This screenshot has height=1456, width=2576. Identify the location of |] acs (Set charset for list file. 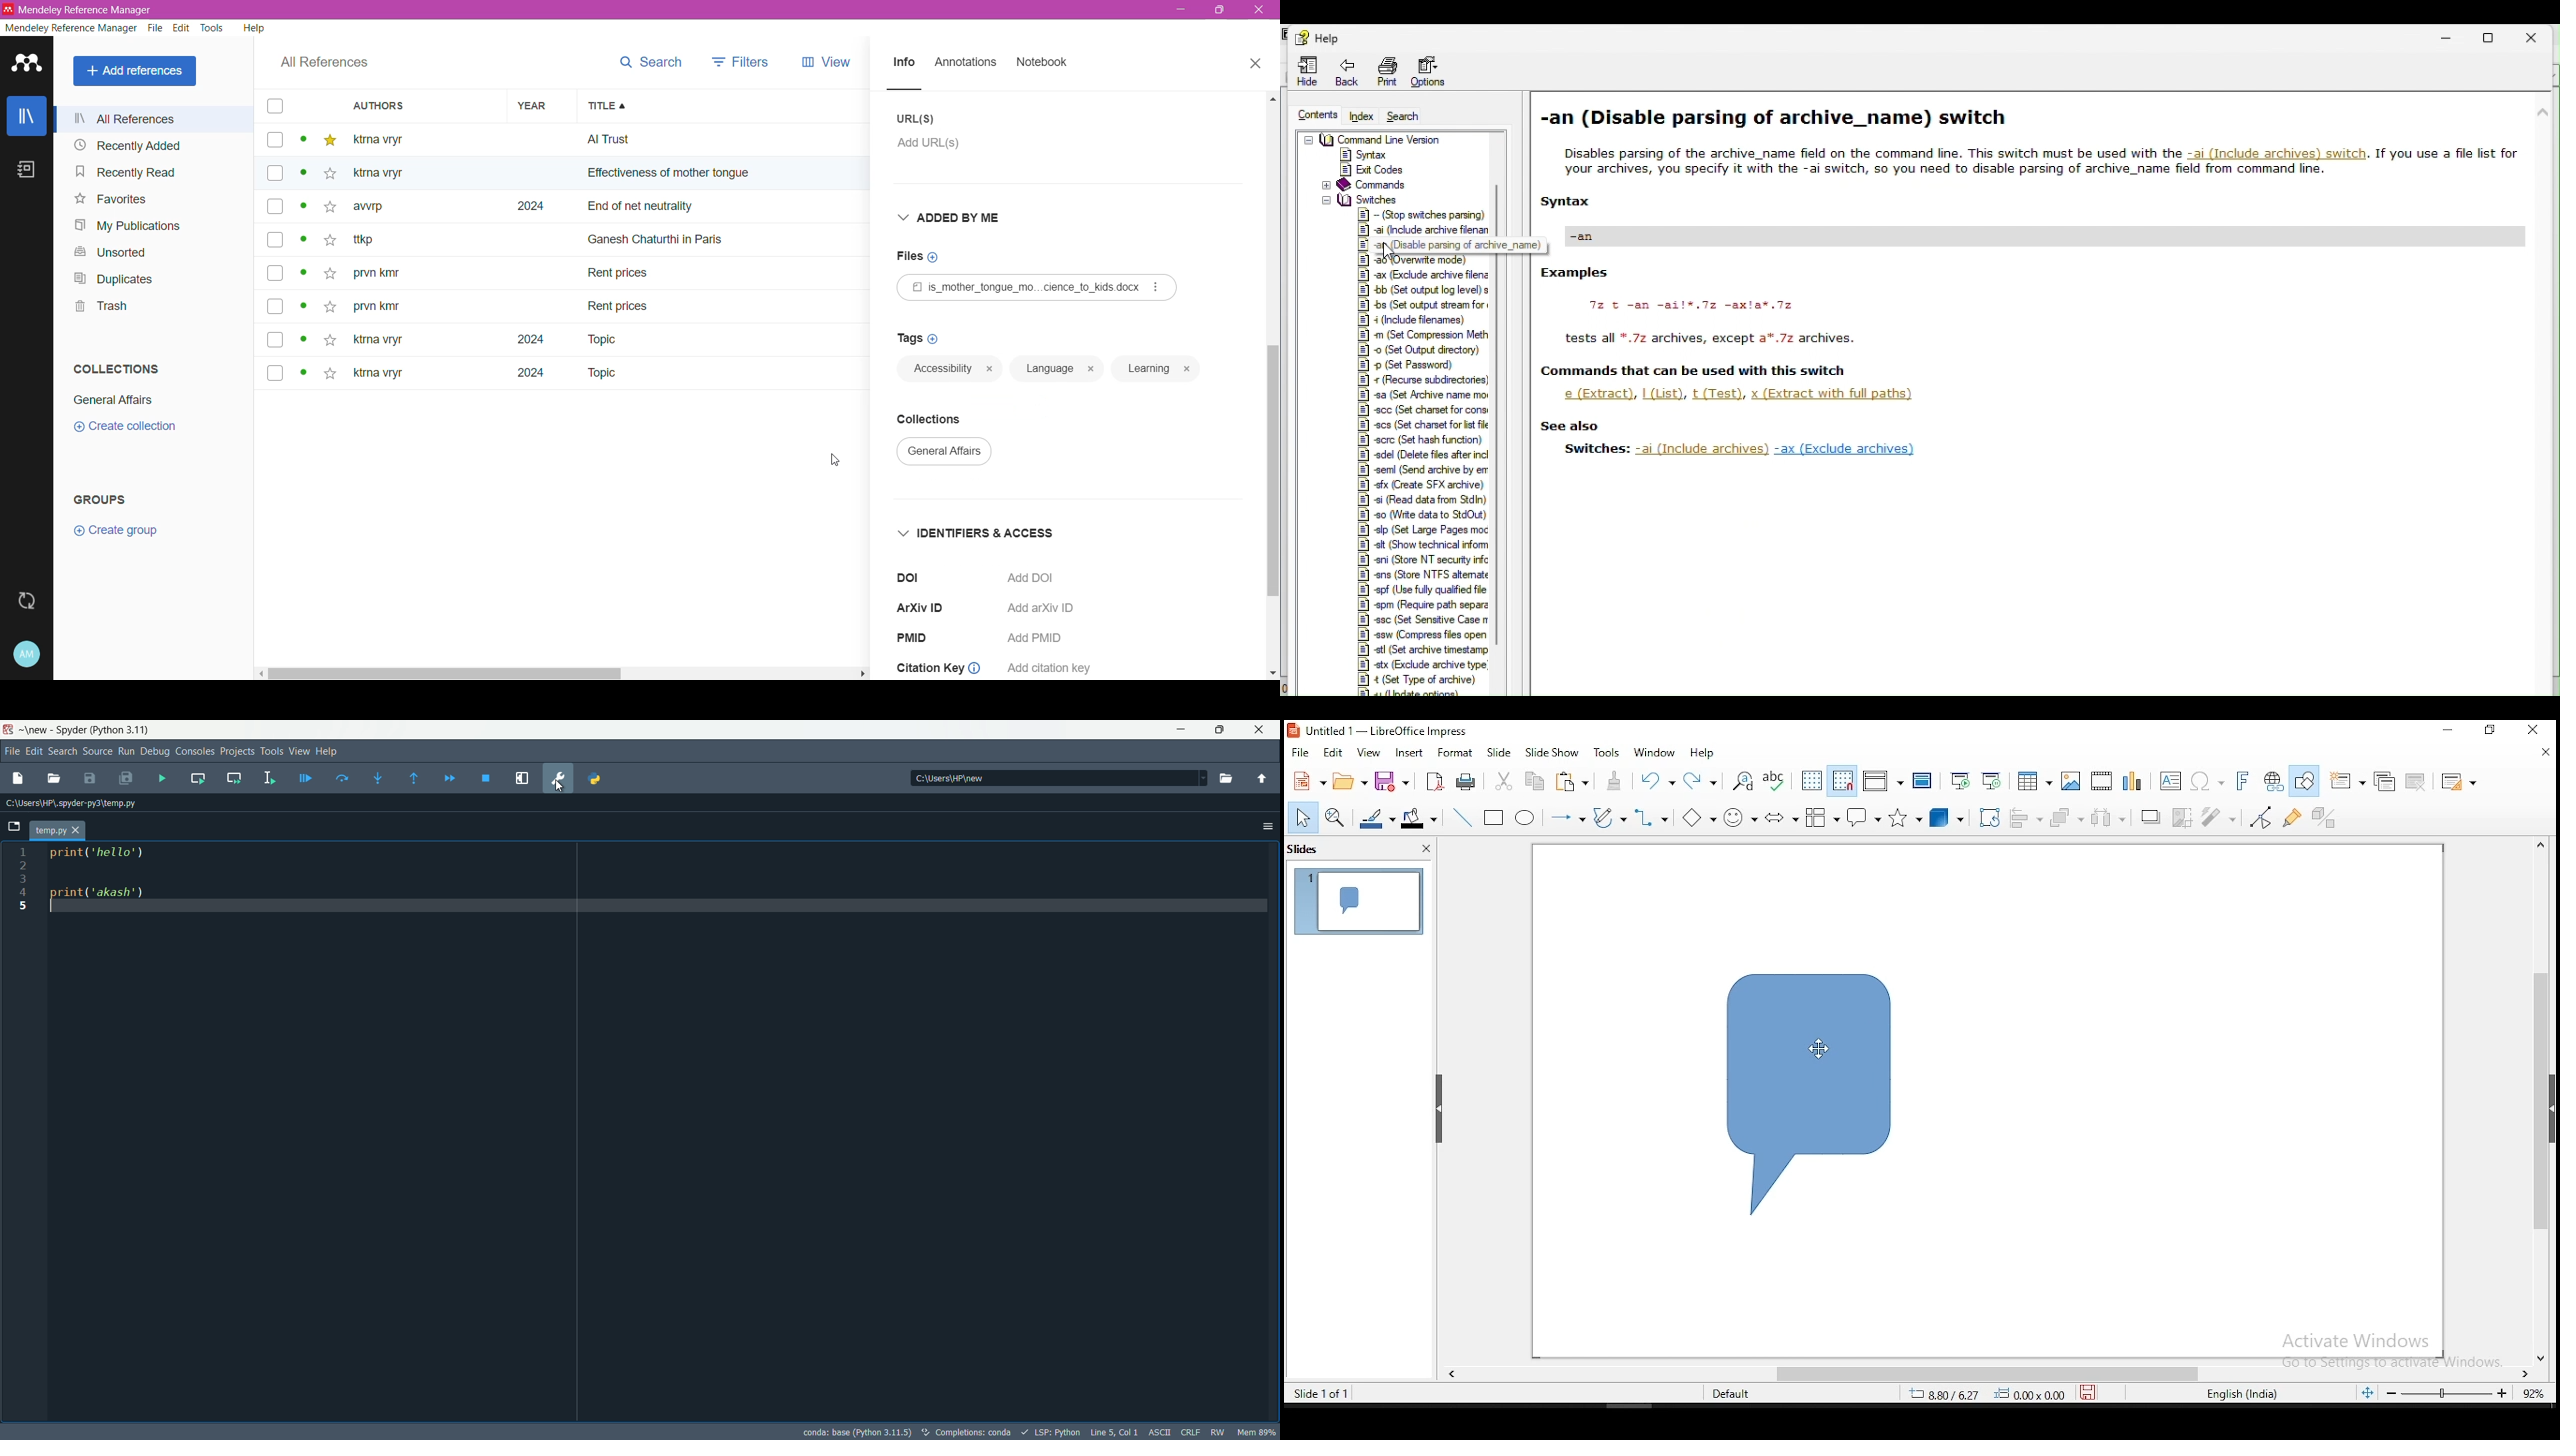
(1422, 426).